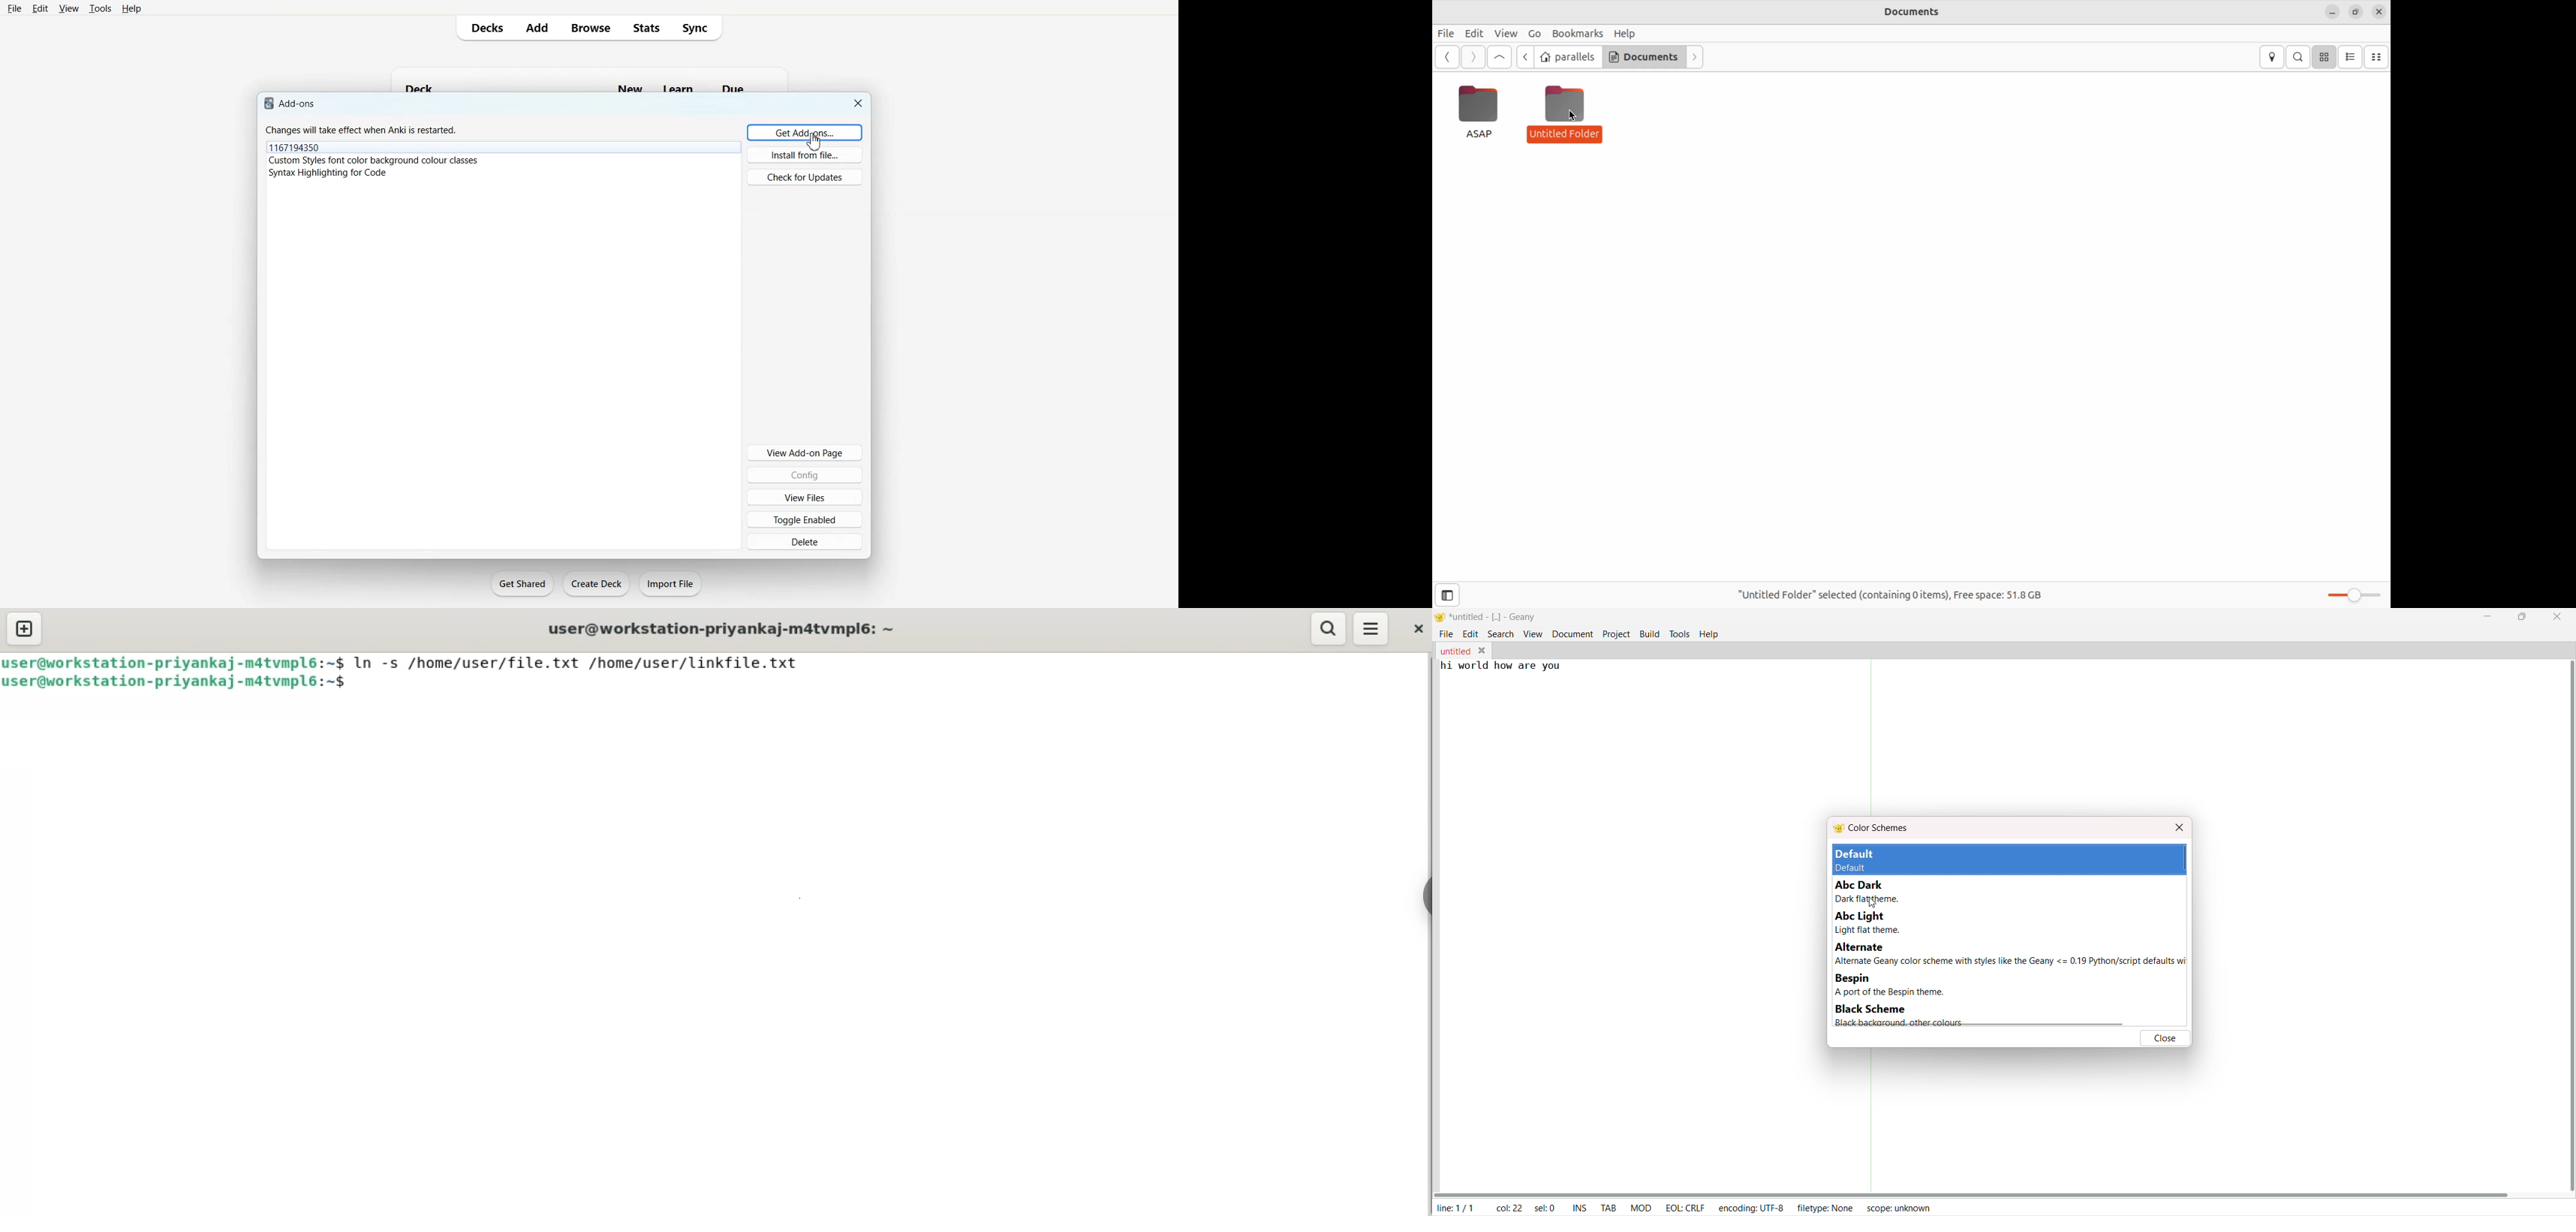 The width and height of the screenshot is (2576, 1232). Describe the element at coordinates (1455, 1206) in the screenshot. I see `line` at that location.